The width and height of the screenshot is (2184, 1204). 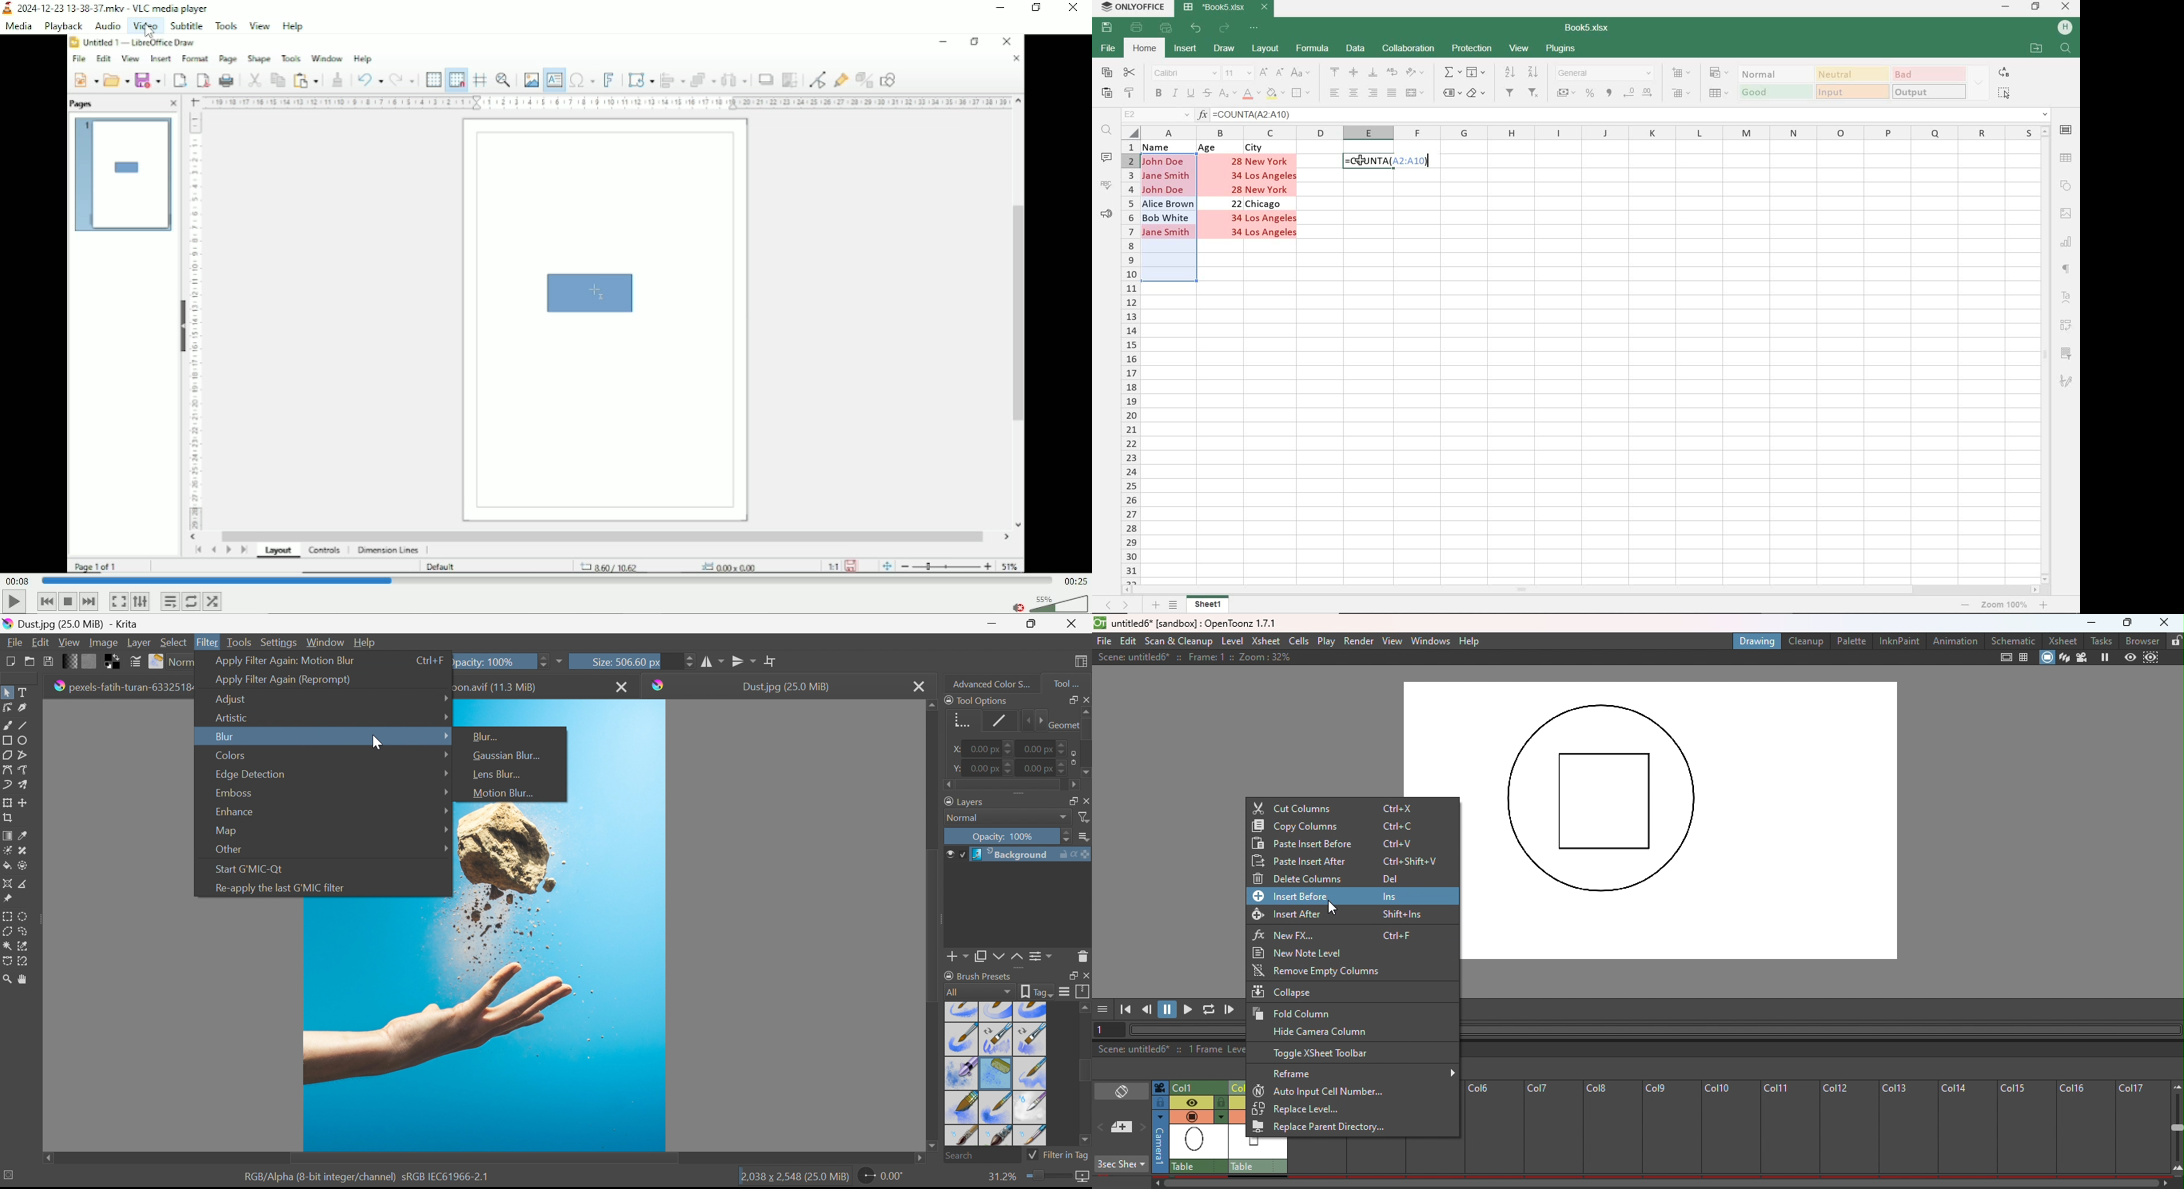 What do you see at coordinates (1116, 605) in the screenshot?
I see `MOVE SHEETS` at bounding box center [1116, 605].